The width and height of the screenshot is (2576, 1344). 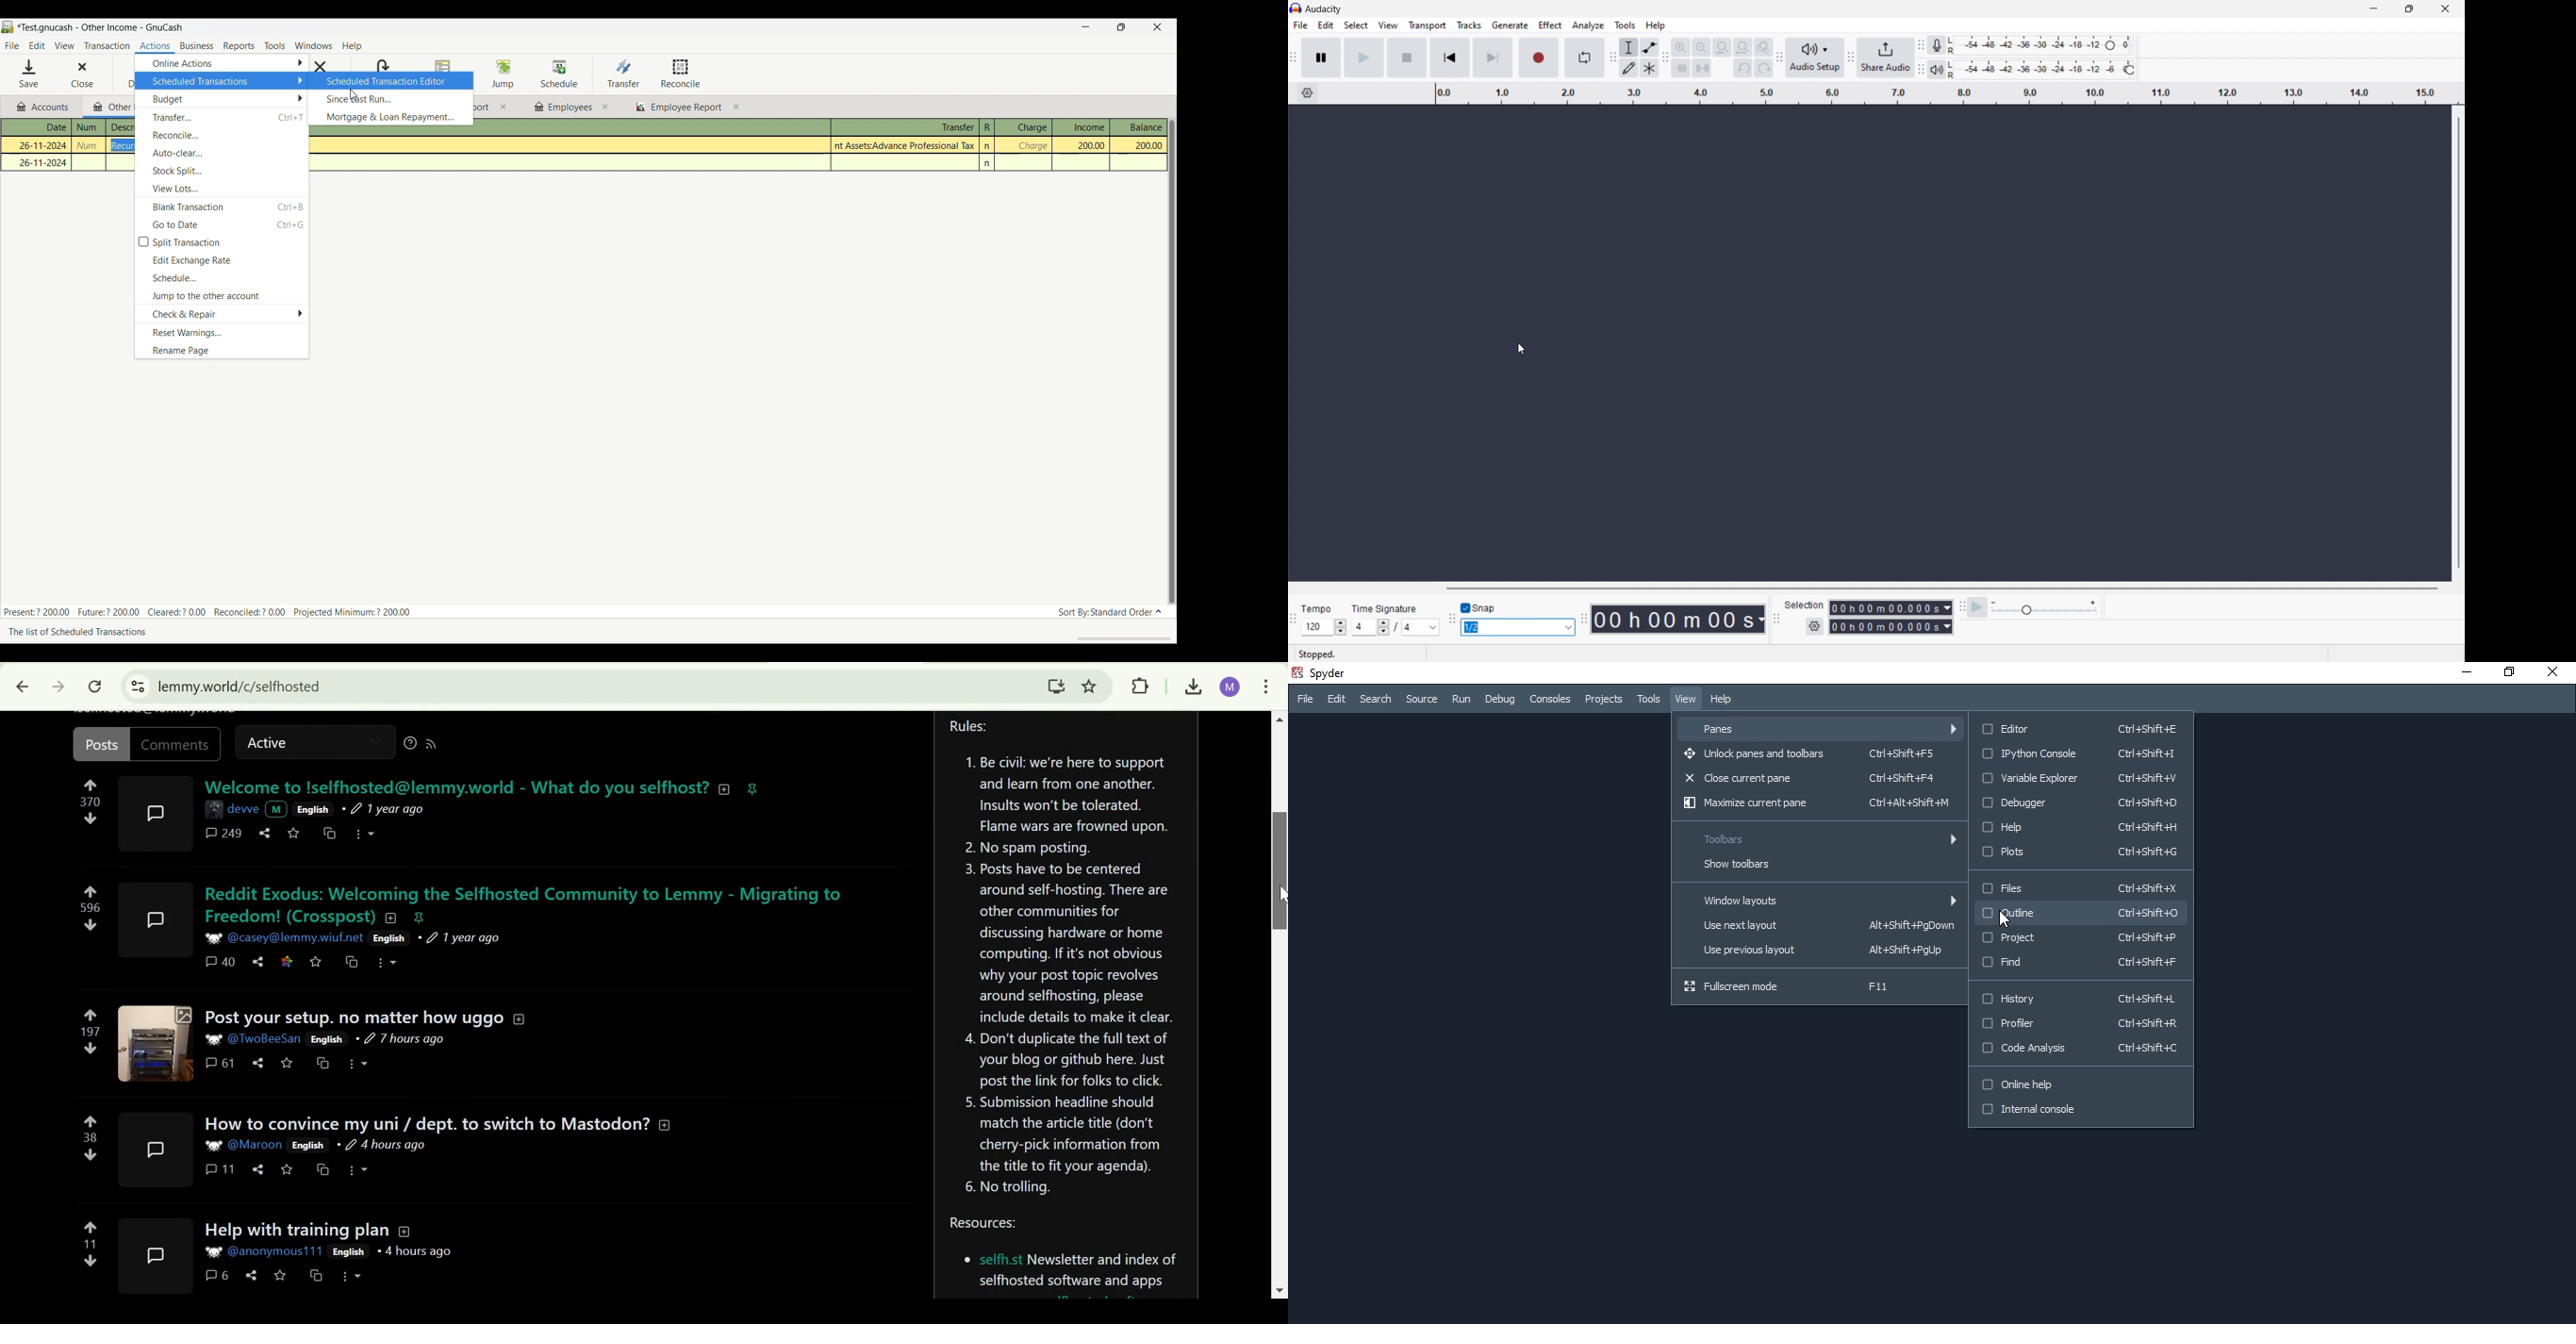 What do you see at coordinates (293, 834) in the screenshot?
I see `save` at bounding box center [293, 834].